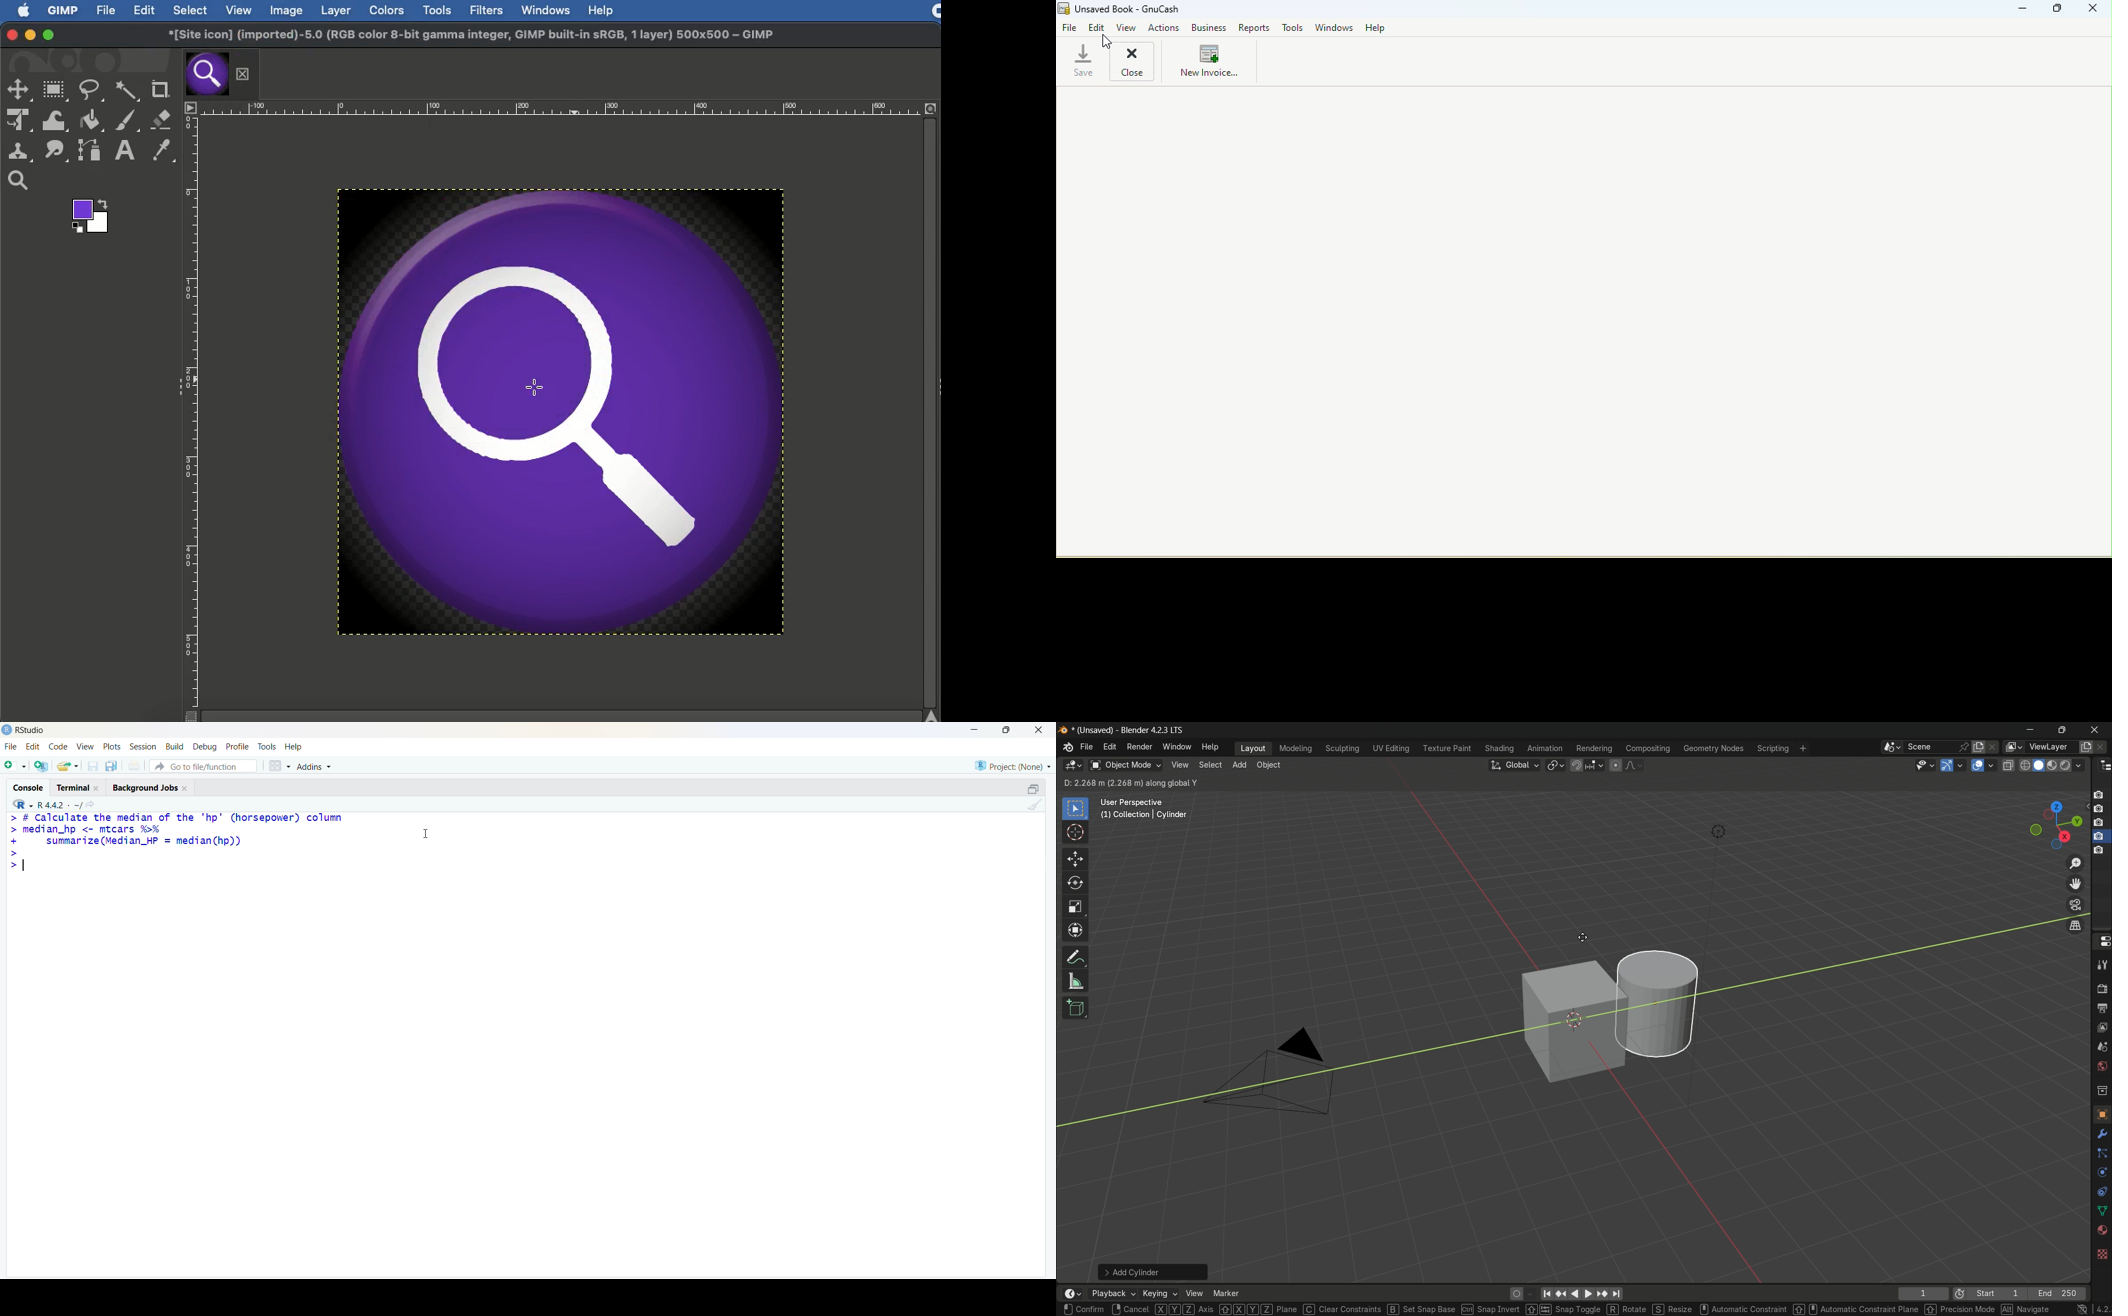 The image size is (2128, 1316). What do you see at coordinates (29, 35) in the screenshot?
I see `Minimize` at bounding box center [29, 35].